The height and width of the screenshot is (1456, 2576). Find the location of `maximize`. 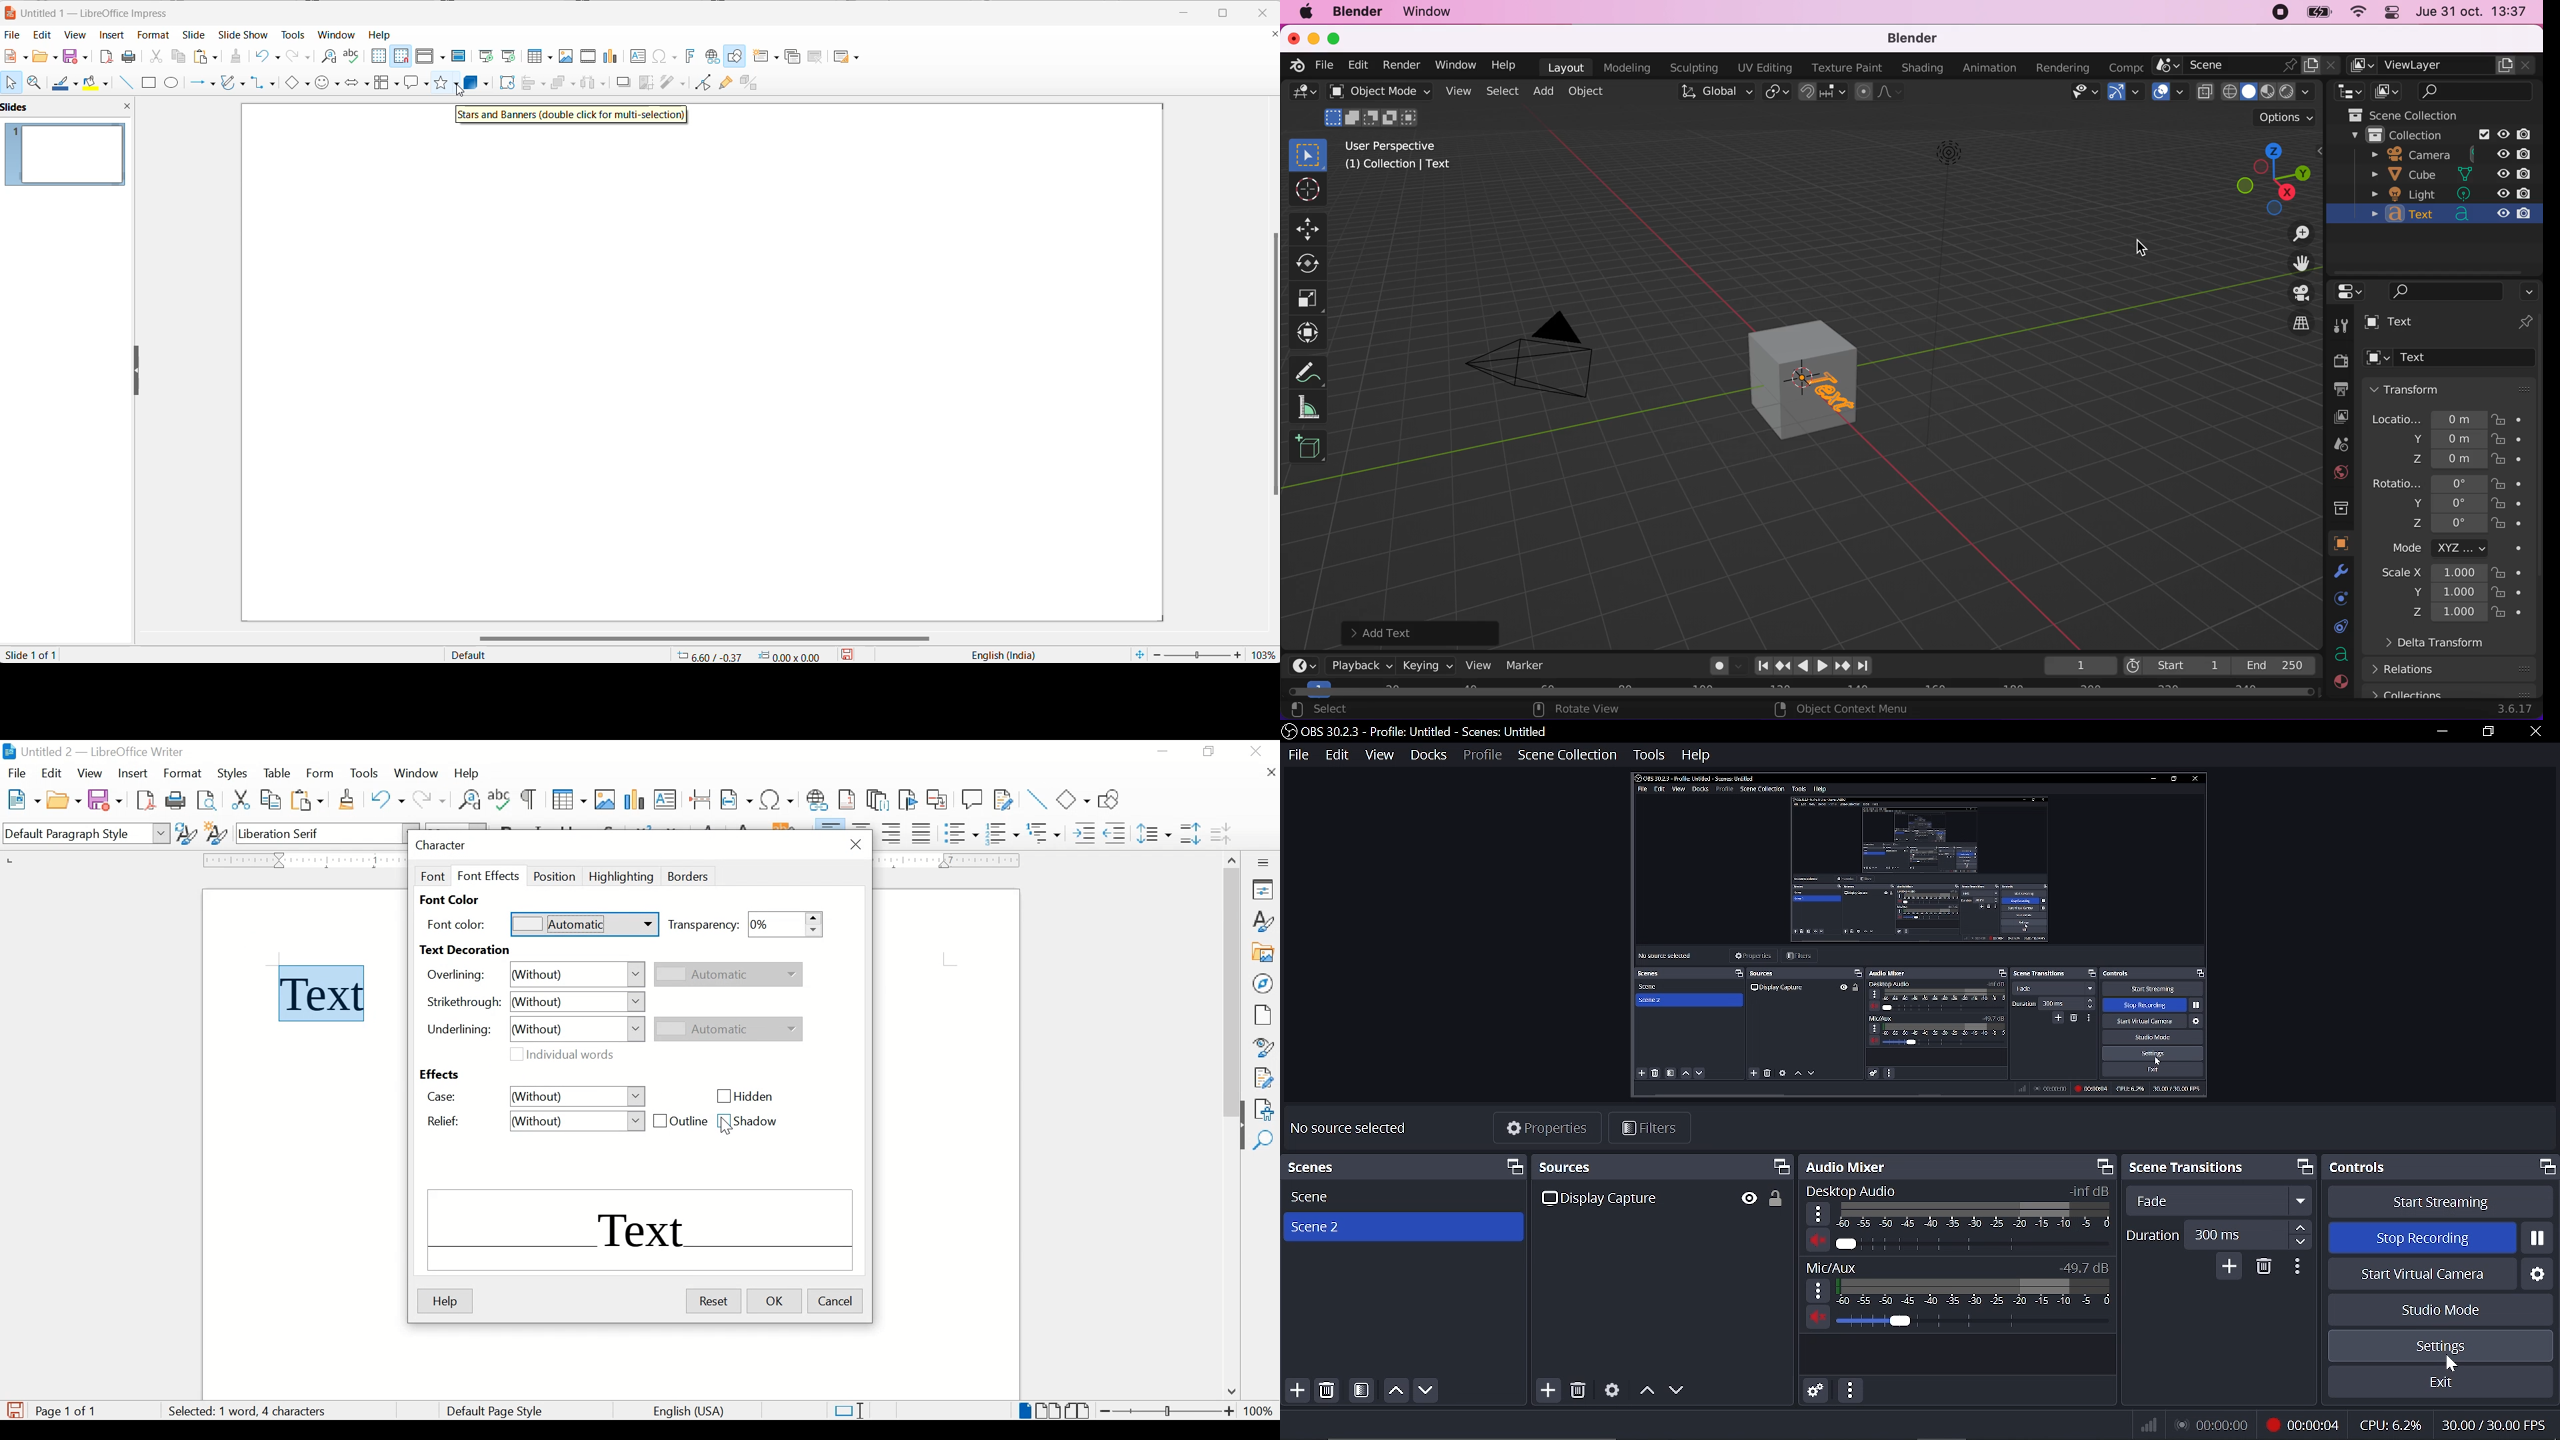

maximize is located at coordinates (1225, 14).